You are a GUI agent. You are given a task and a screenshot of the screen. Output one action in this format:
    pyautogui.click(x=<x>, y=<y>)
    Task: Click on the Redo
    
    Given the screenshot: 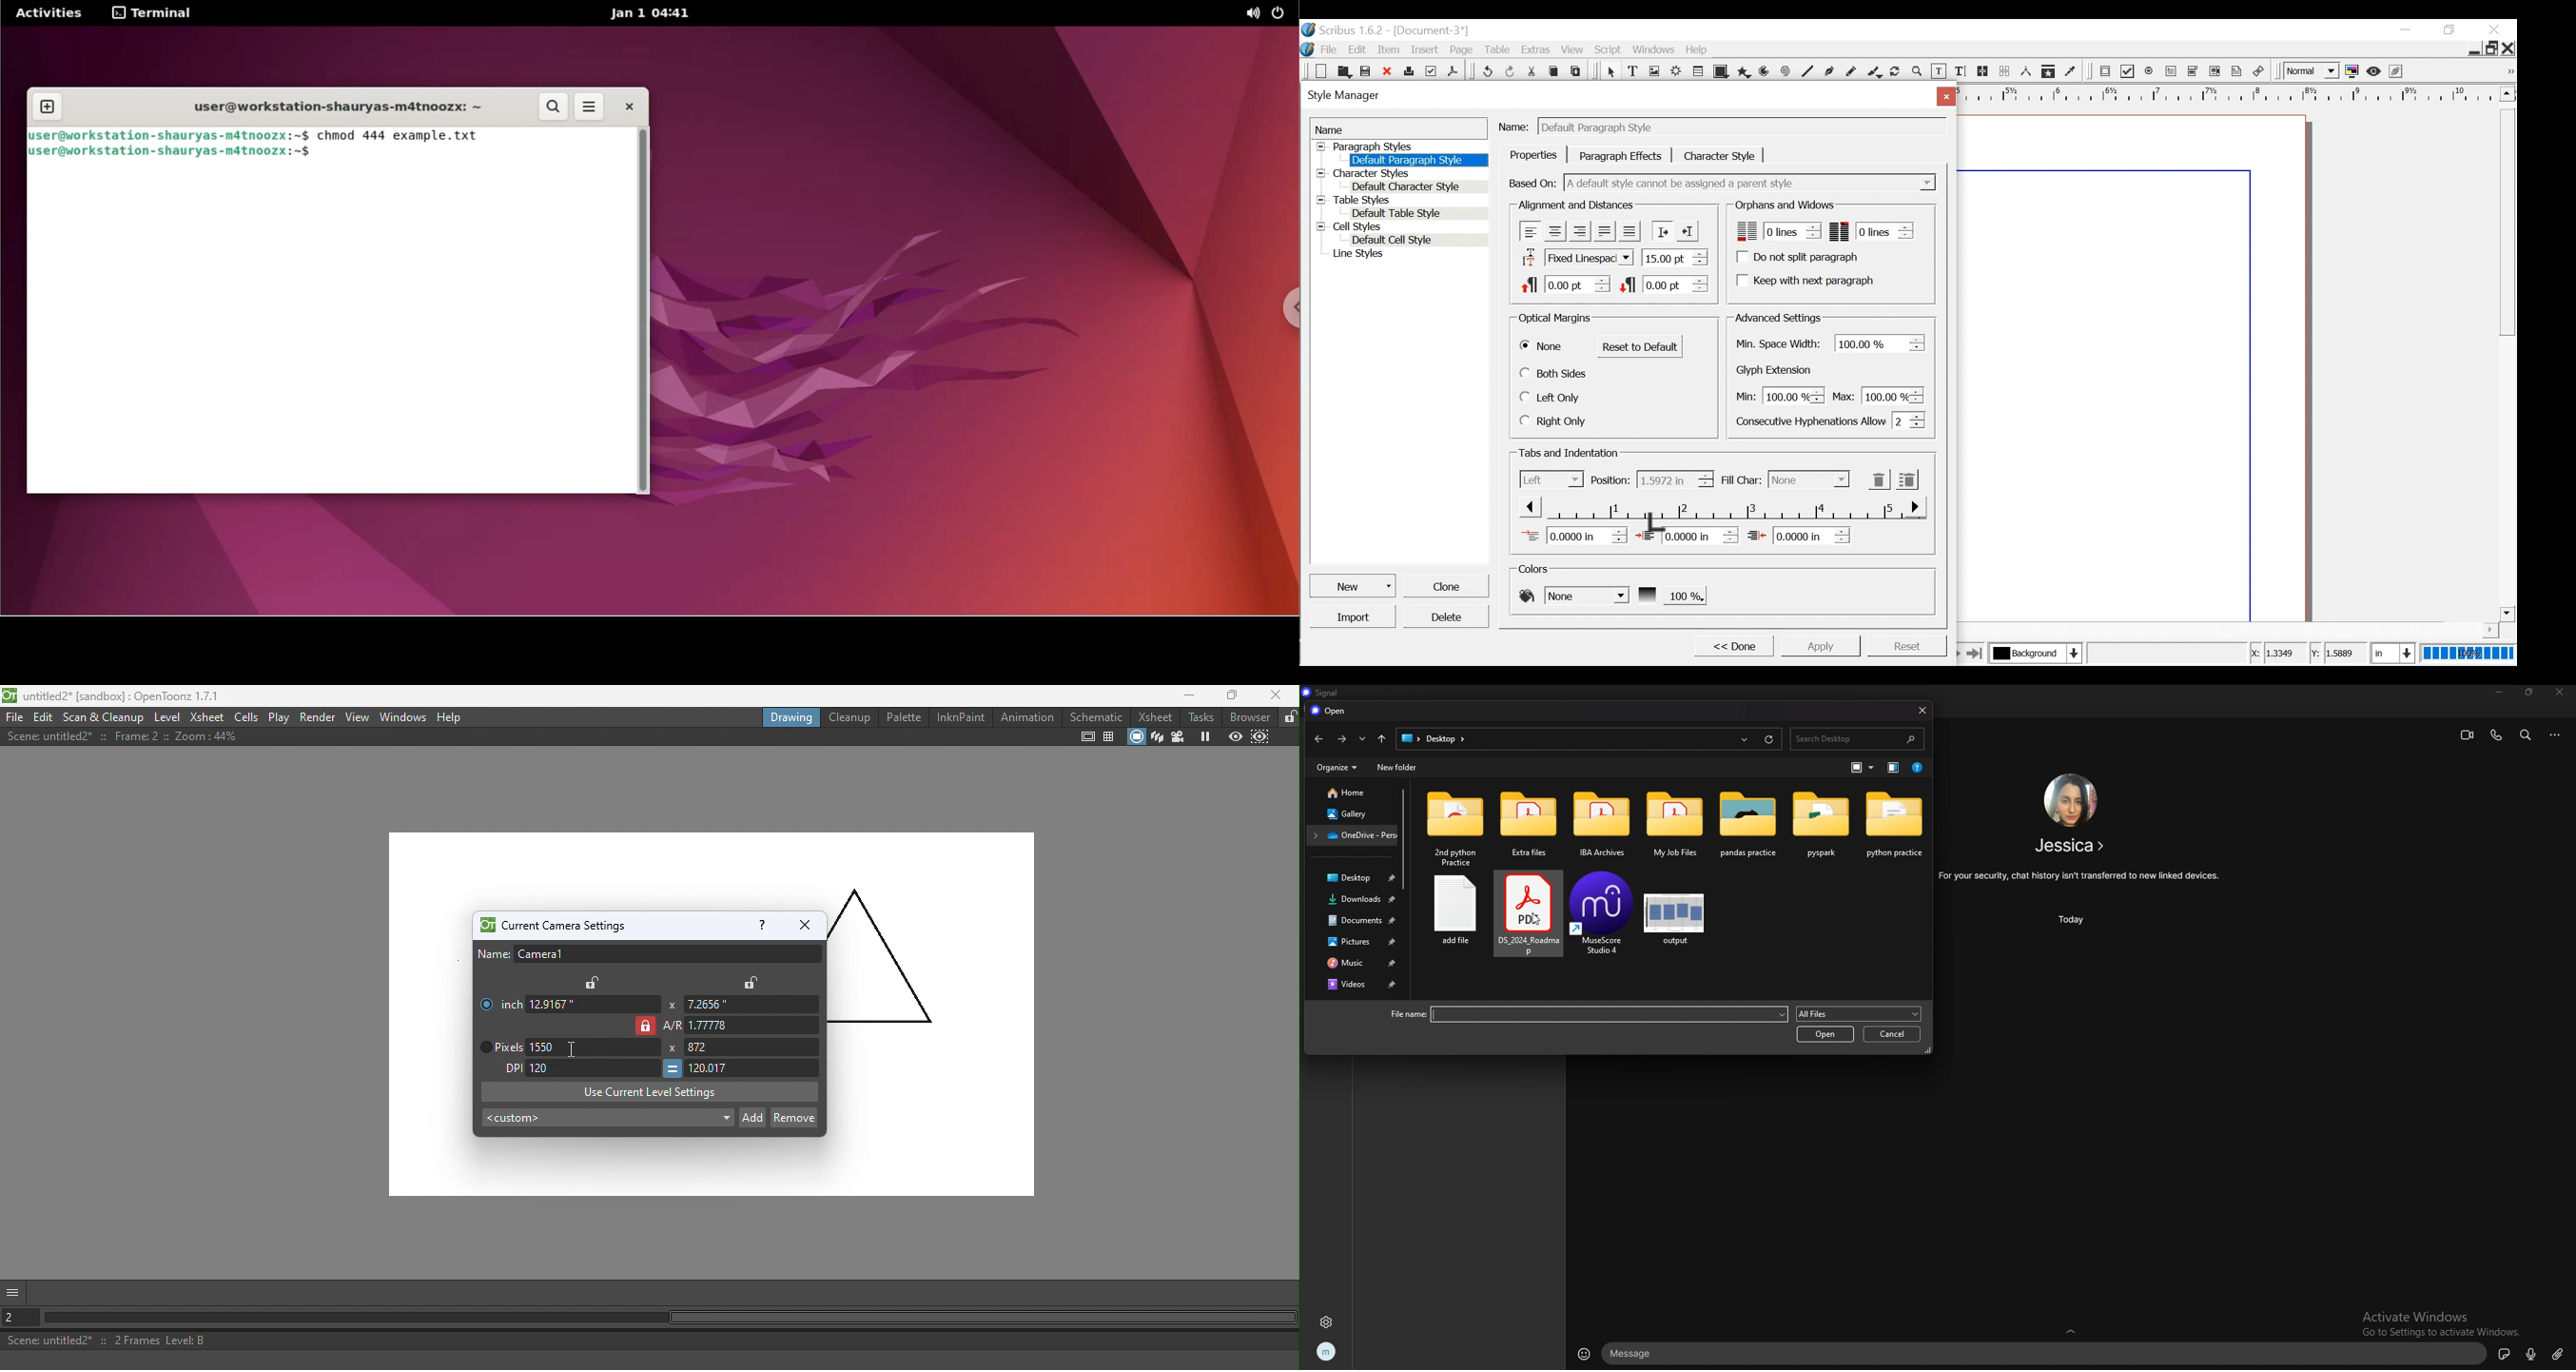 What is the action you would take?
    pyautogui.click(x=1511, y=70)
    